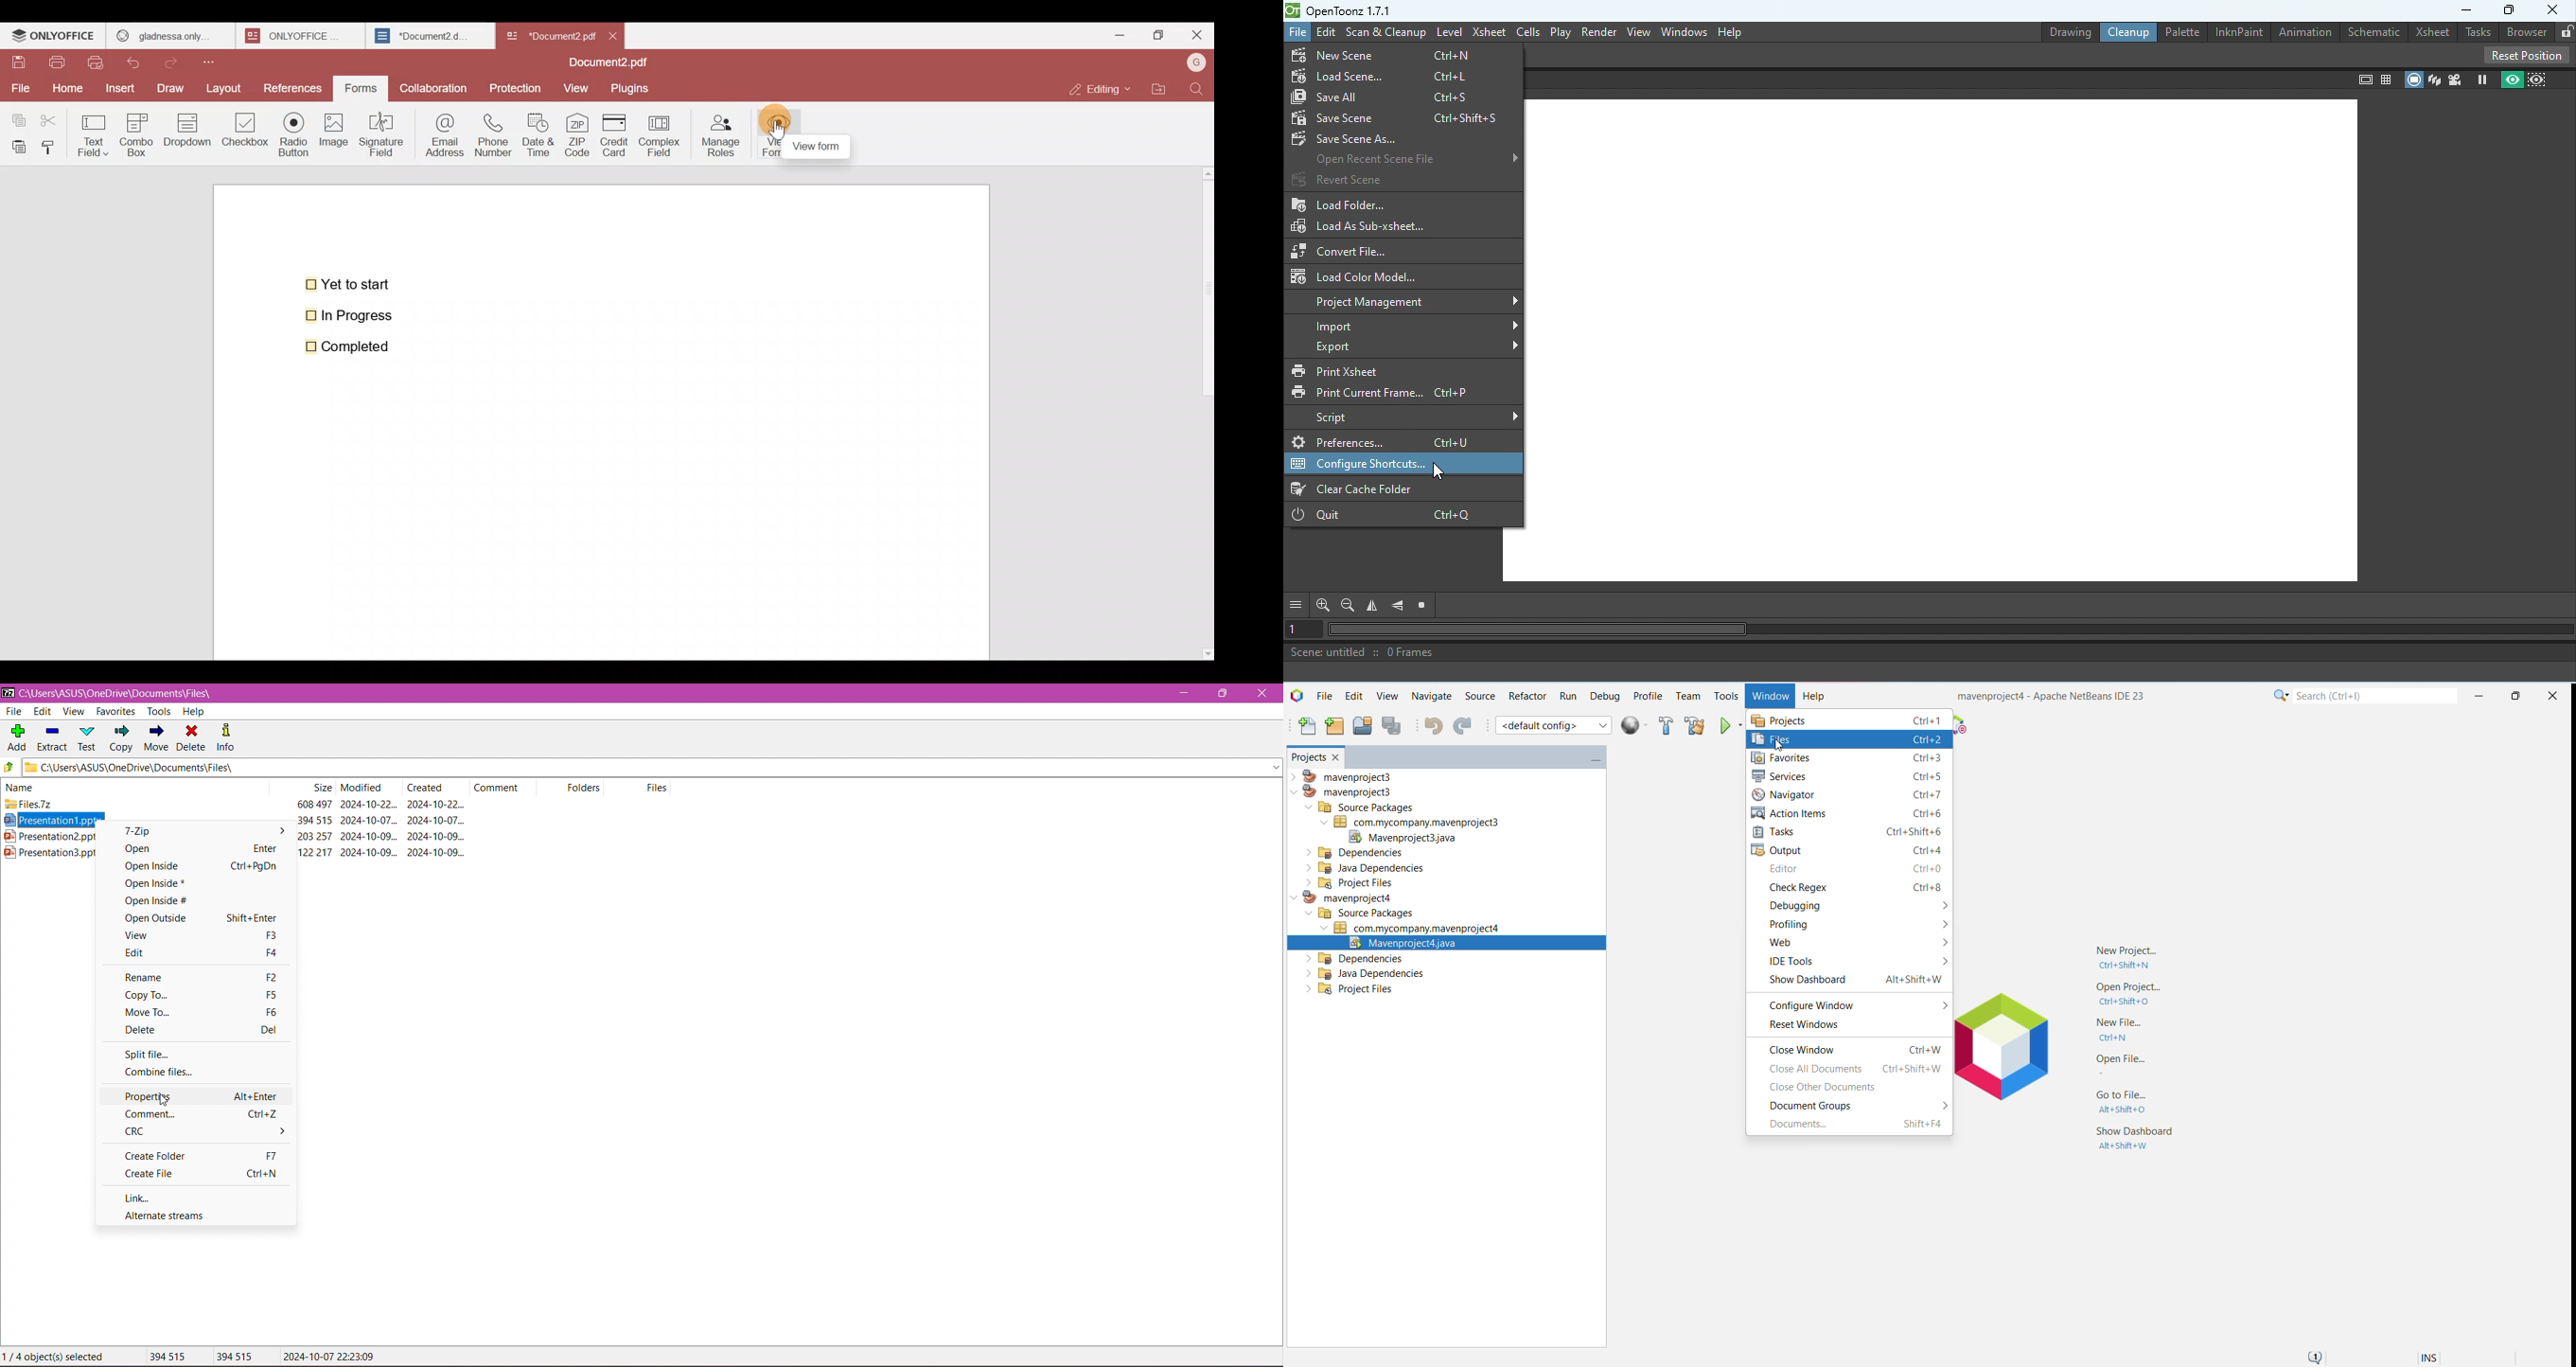 Image resolution: width=2576 pixels, height=1372 pixels. What do you see at coordinates (16, 117) in the screenshot?
I see `Copy` at bounding box center [16, 117].